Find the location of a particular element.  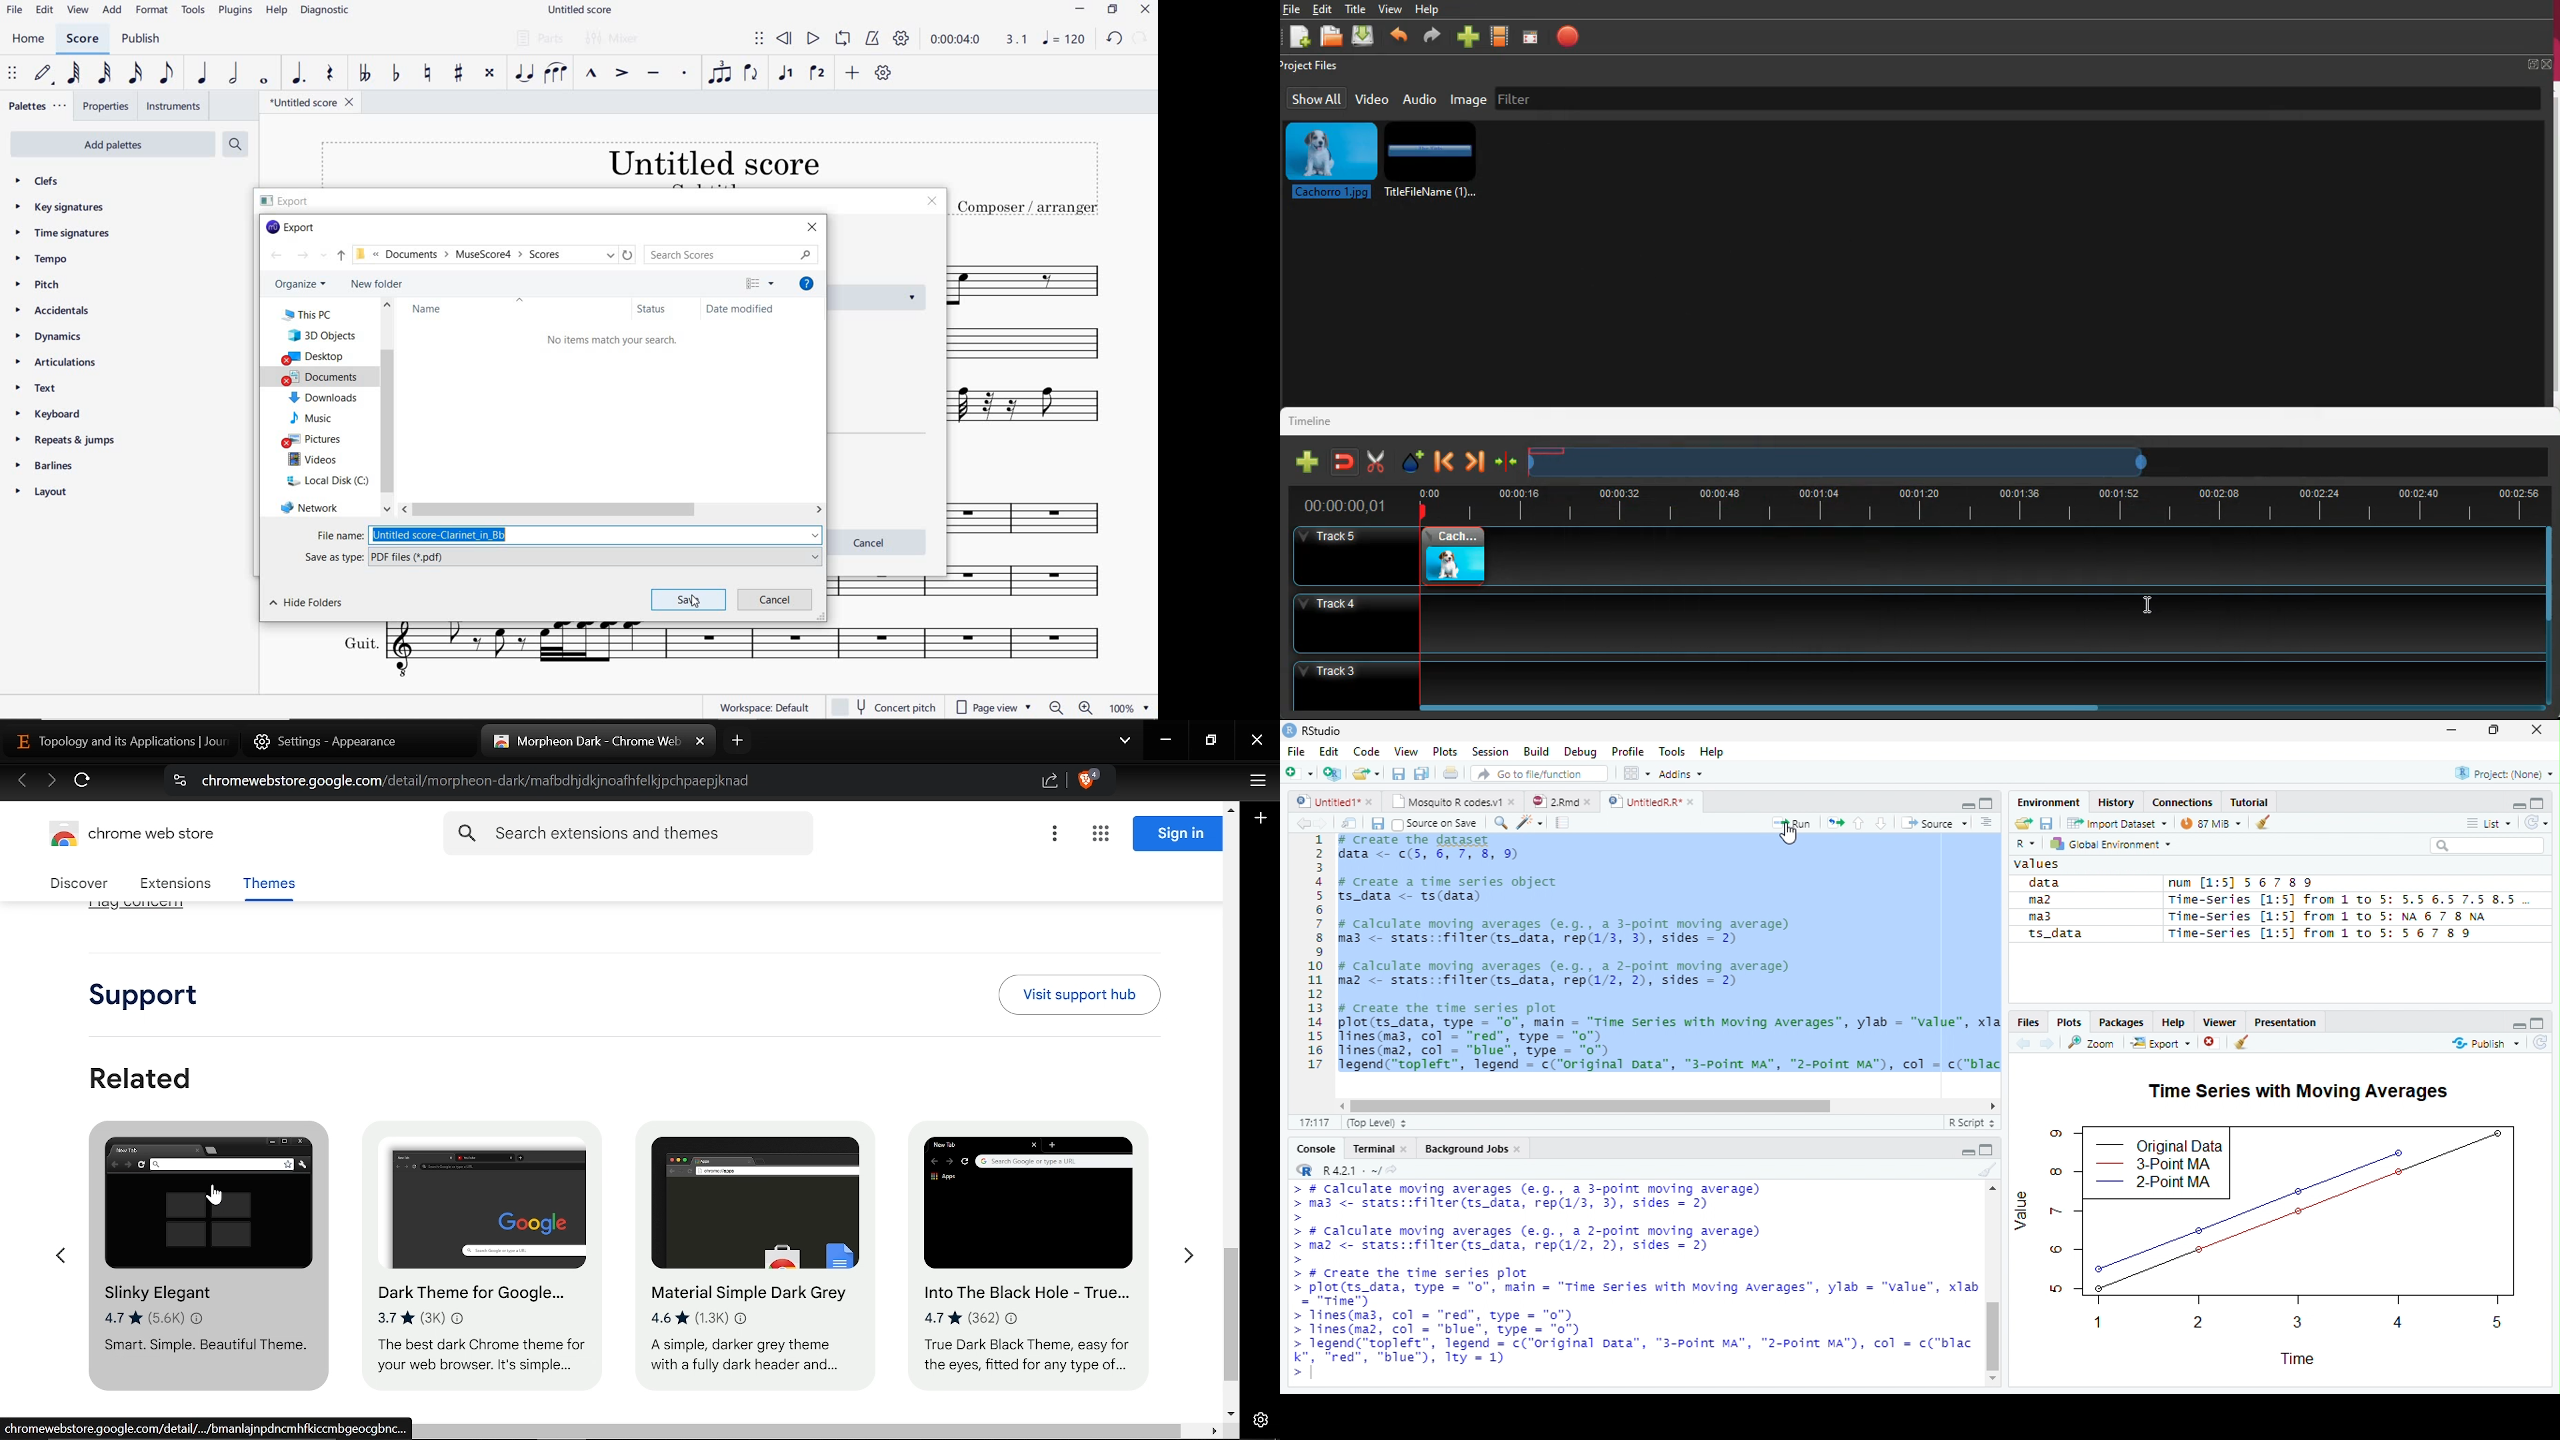

music is located at coordinates (314, 416).